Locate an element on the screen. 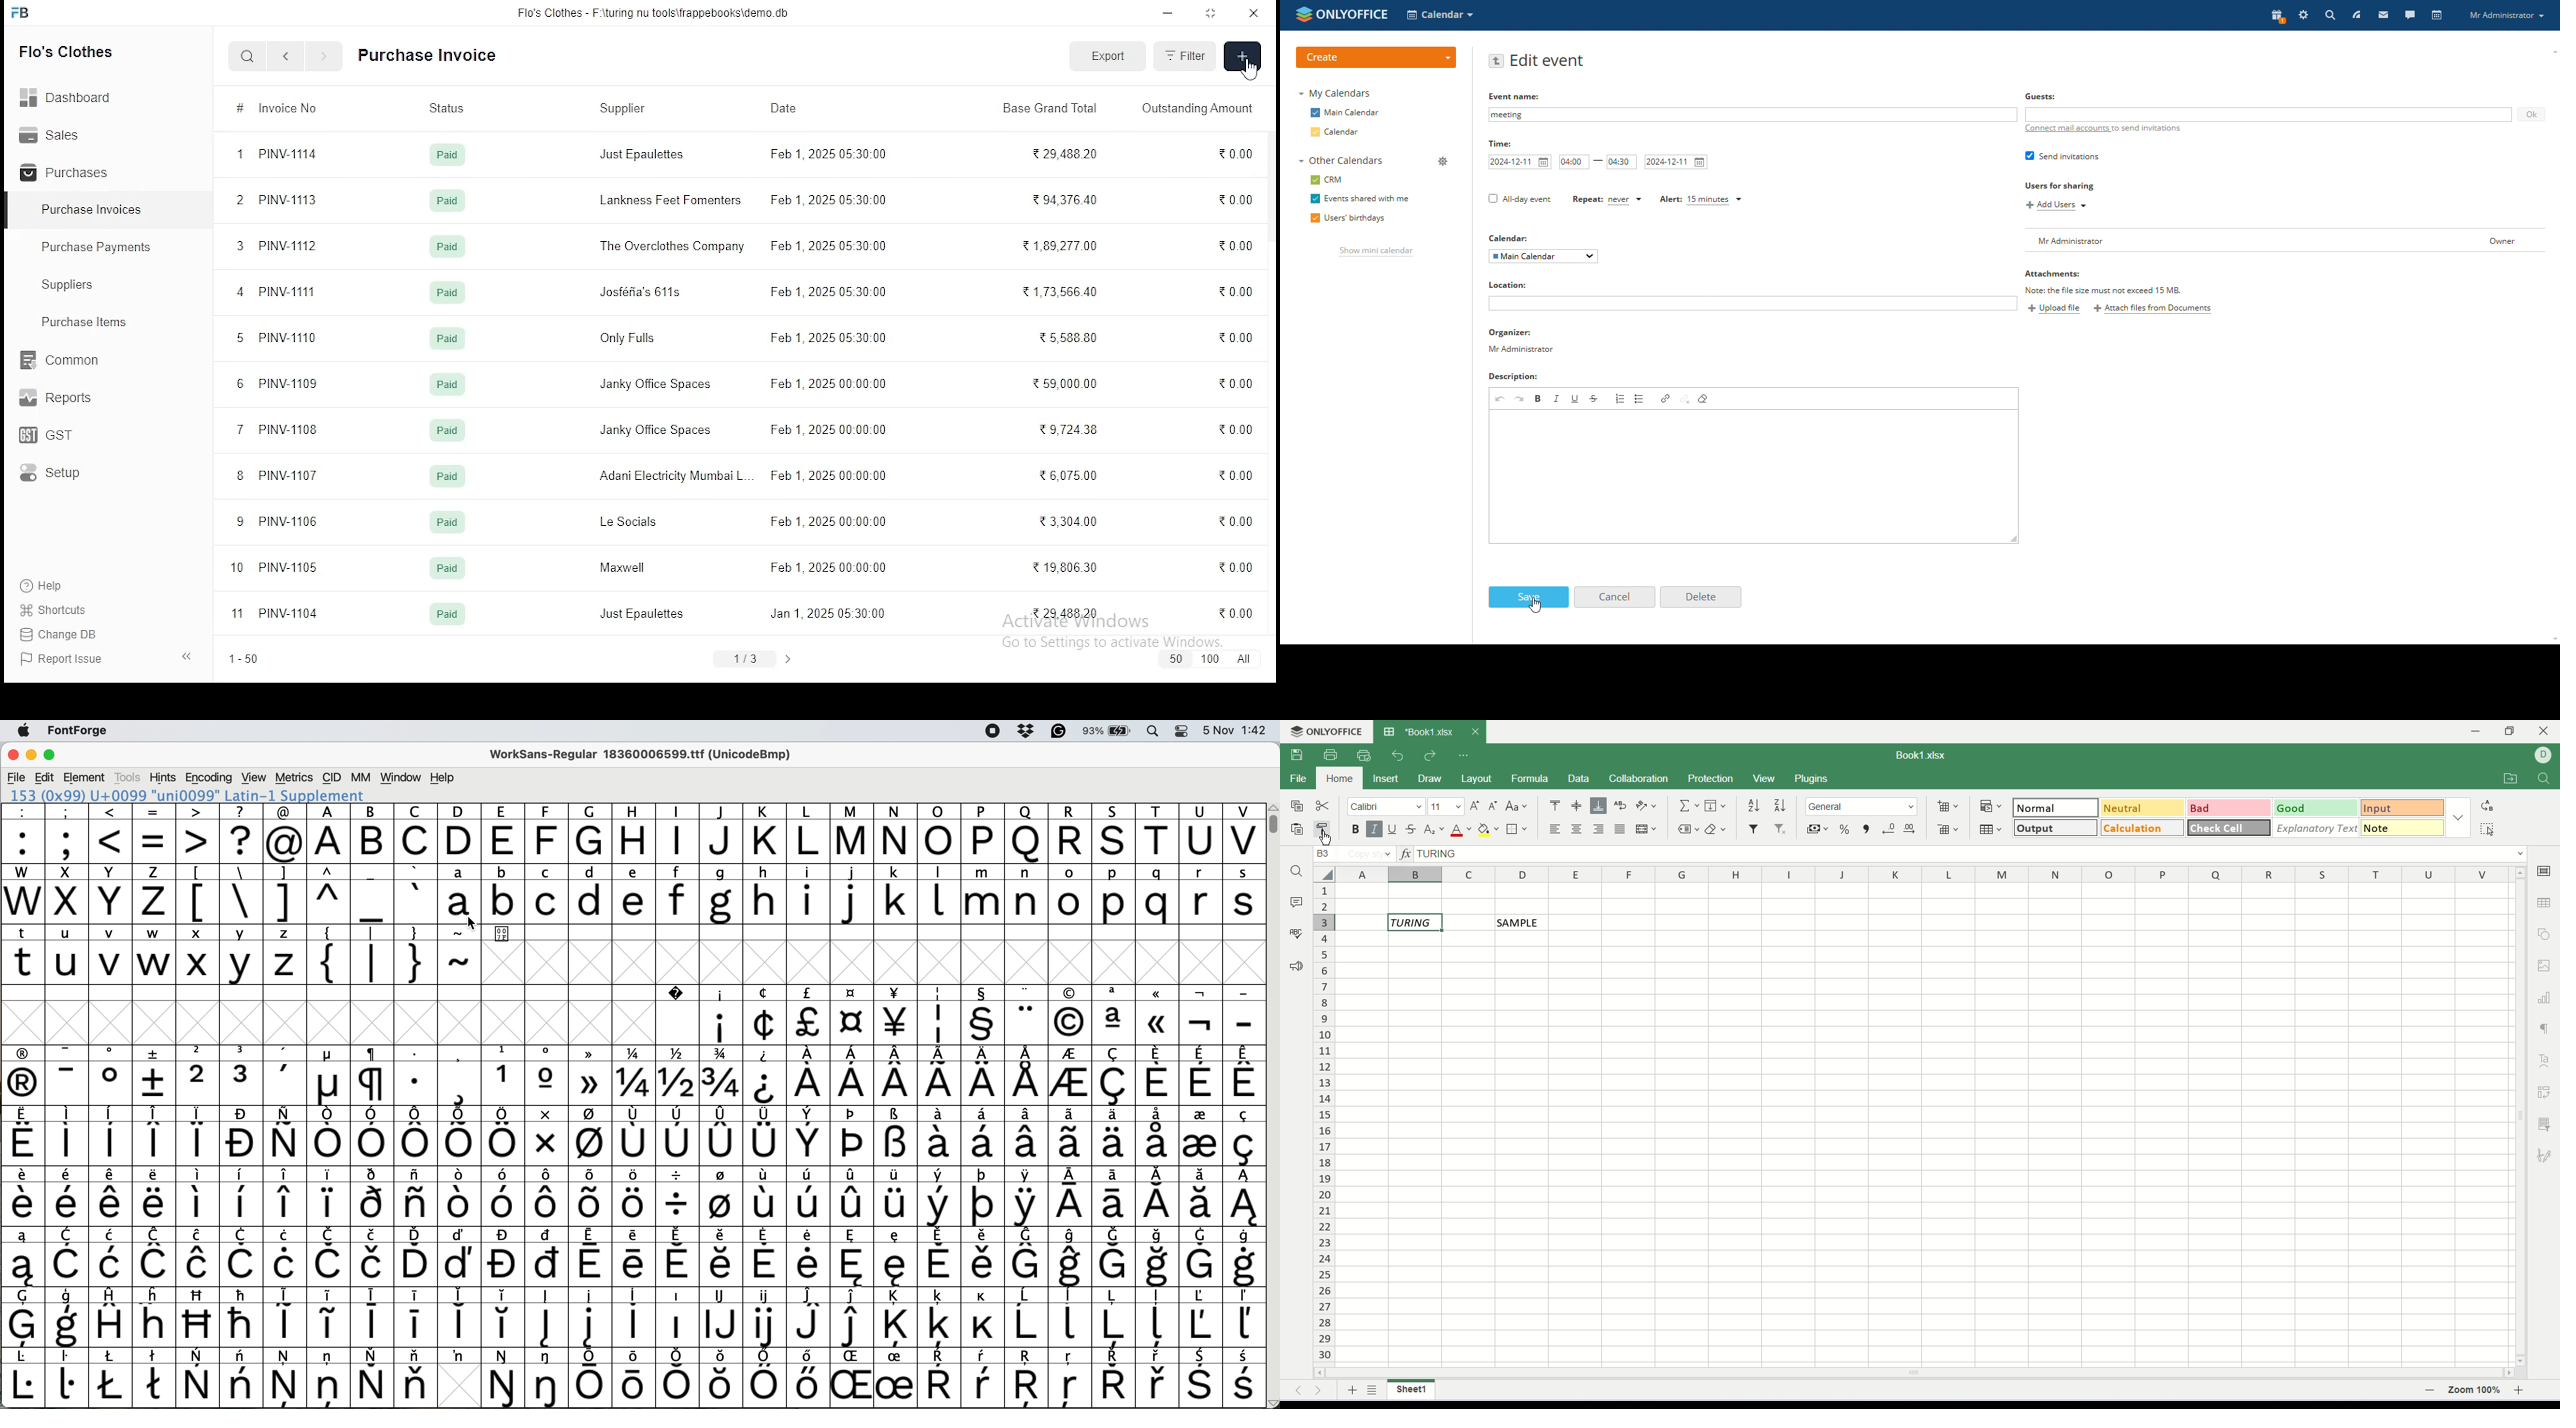  dashboard is located at coordinates (75, 91).